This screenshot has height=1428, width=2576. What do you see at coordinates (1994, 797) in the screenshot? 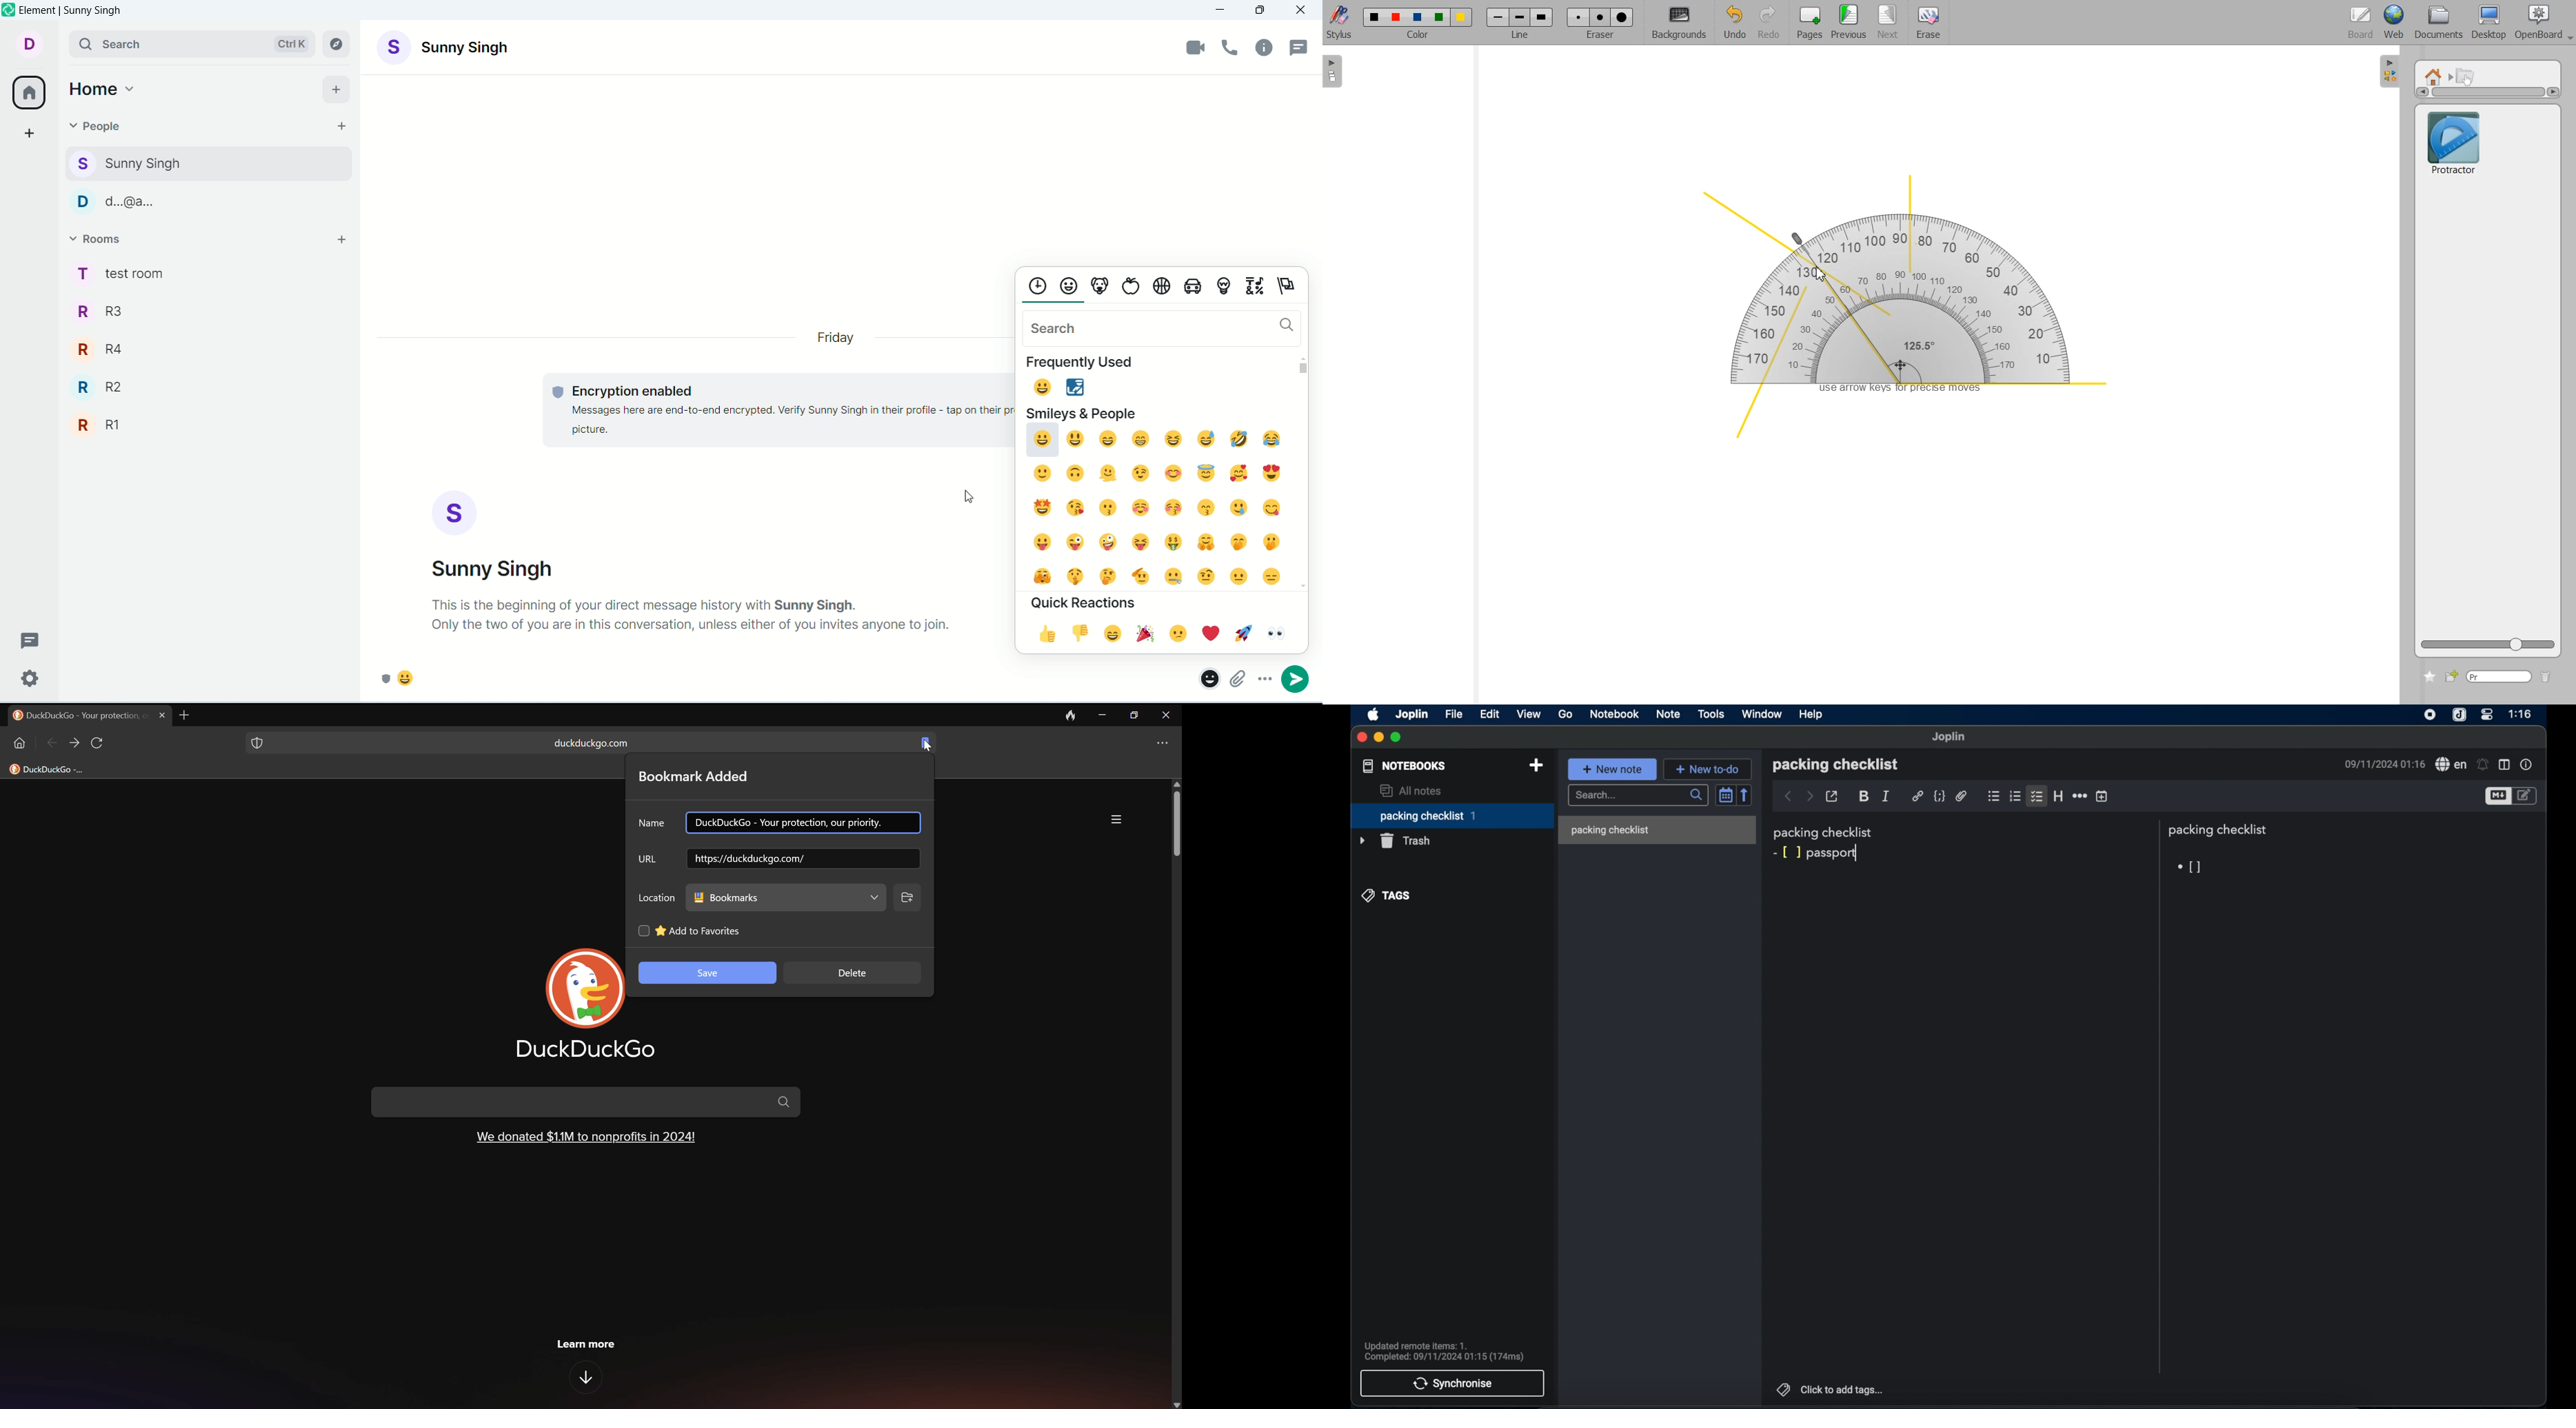
I see `bulleted checklist` at bounding box center [1994, 797].